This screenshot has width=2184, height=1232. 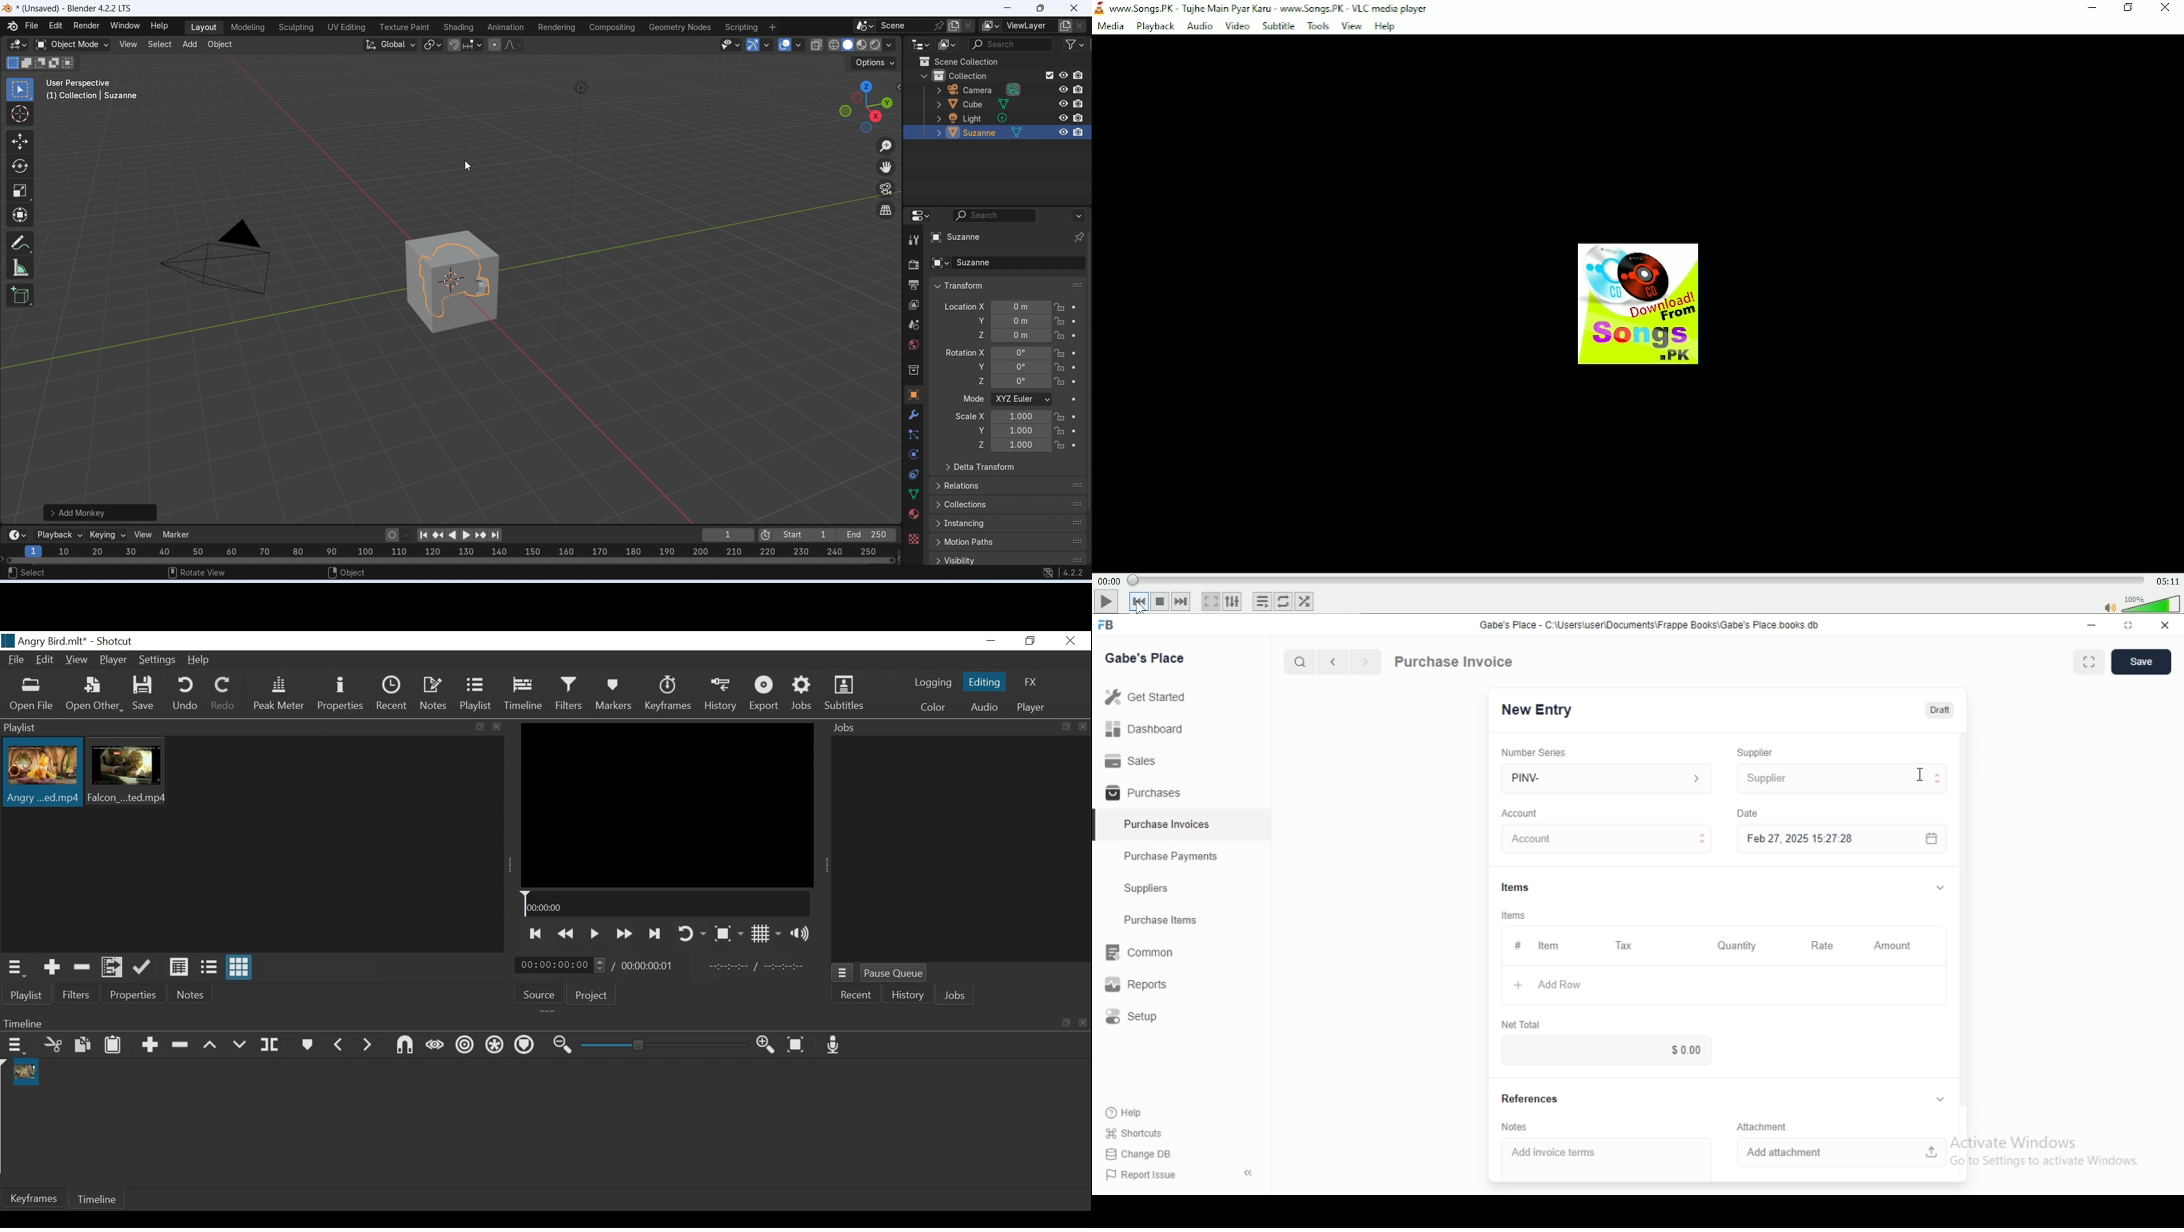 I want to click on scale, so click(x=1020, y=446).